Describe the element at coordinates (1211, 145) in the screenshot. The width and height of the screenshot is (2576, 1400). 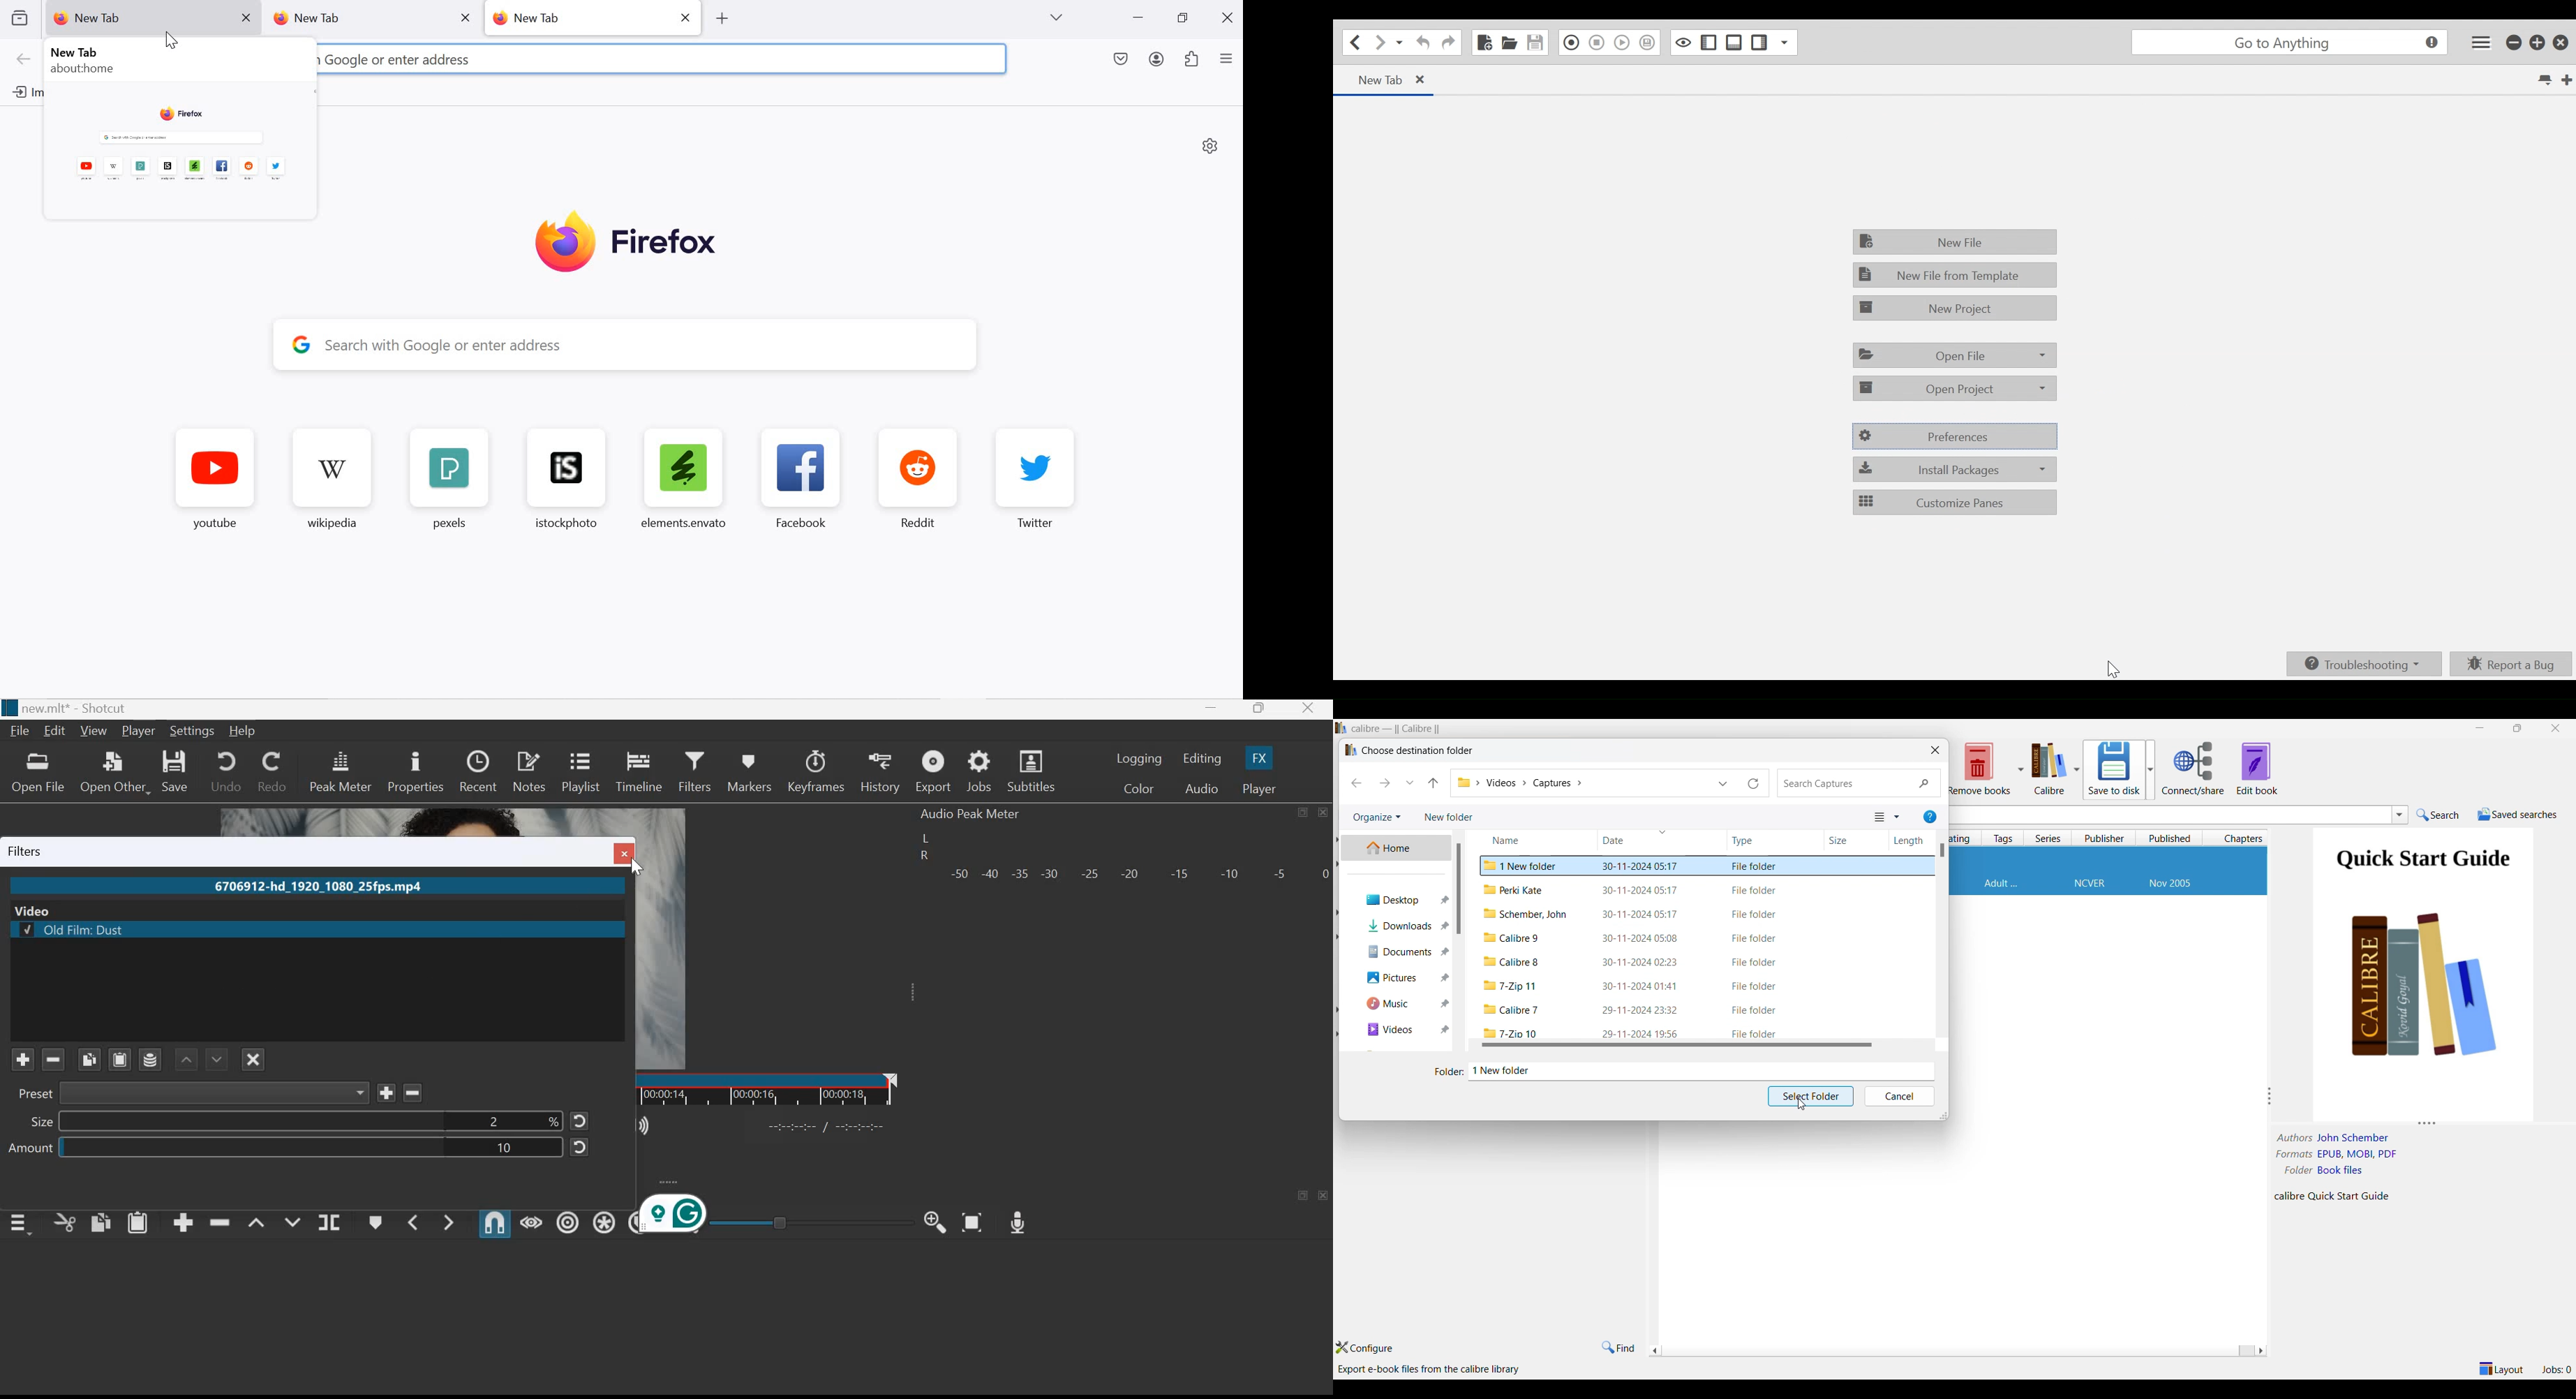
I see `personalize new tab` at that location.